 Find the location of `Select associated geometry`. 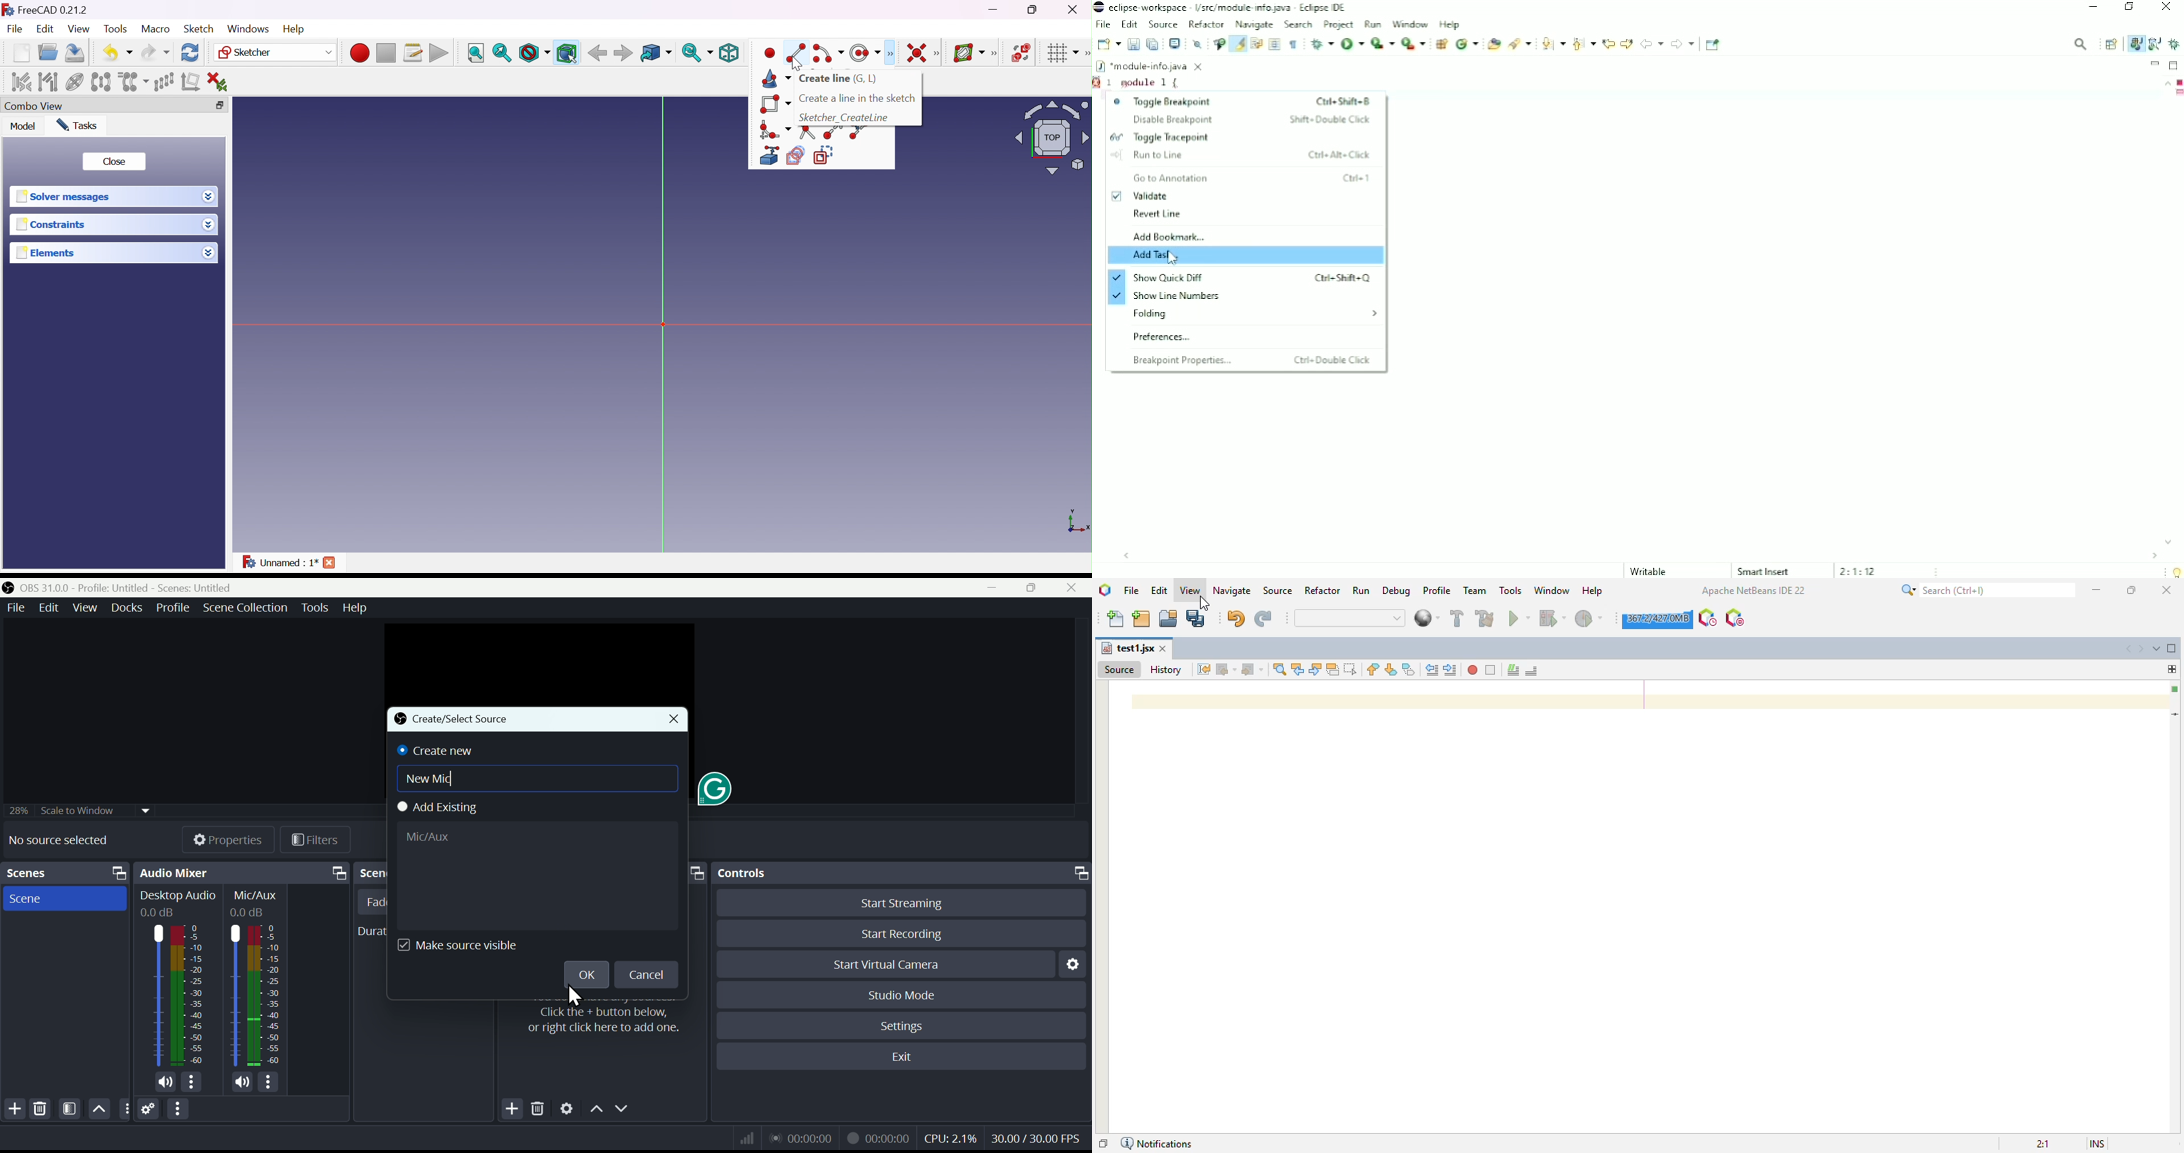

Select associated geometry is located at coordinates (48, 82).